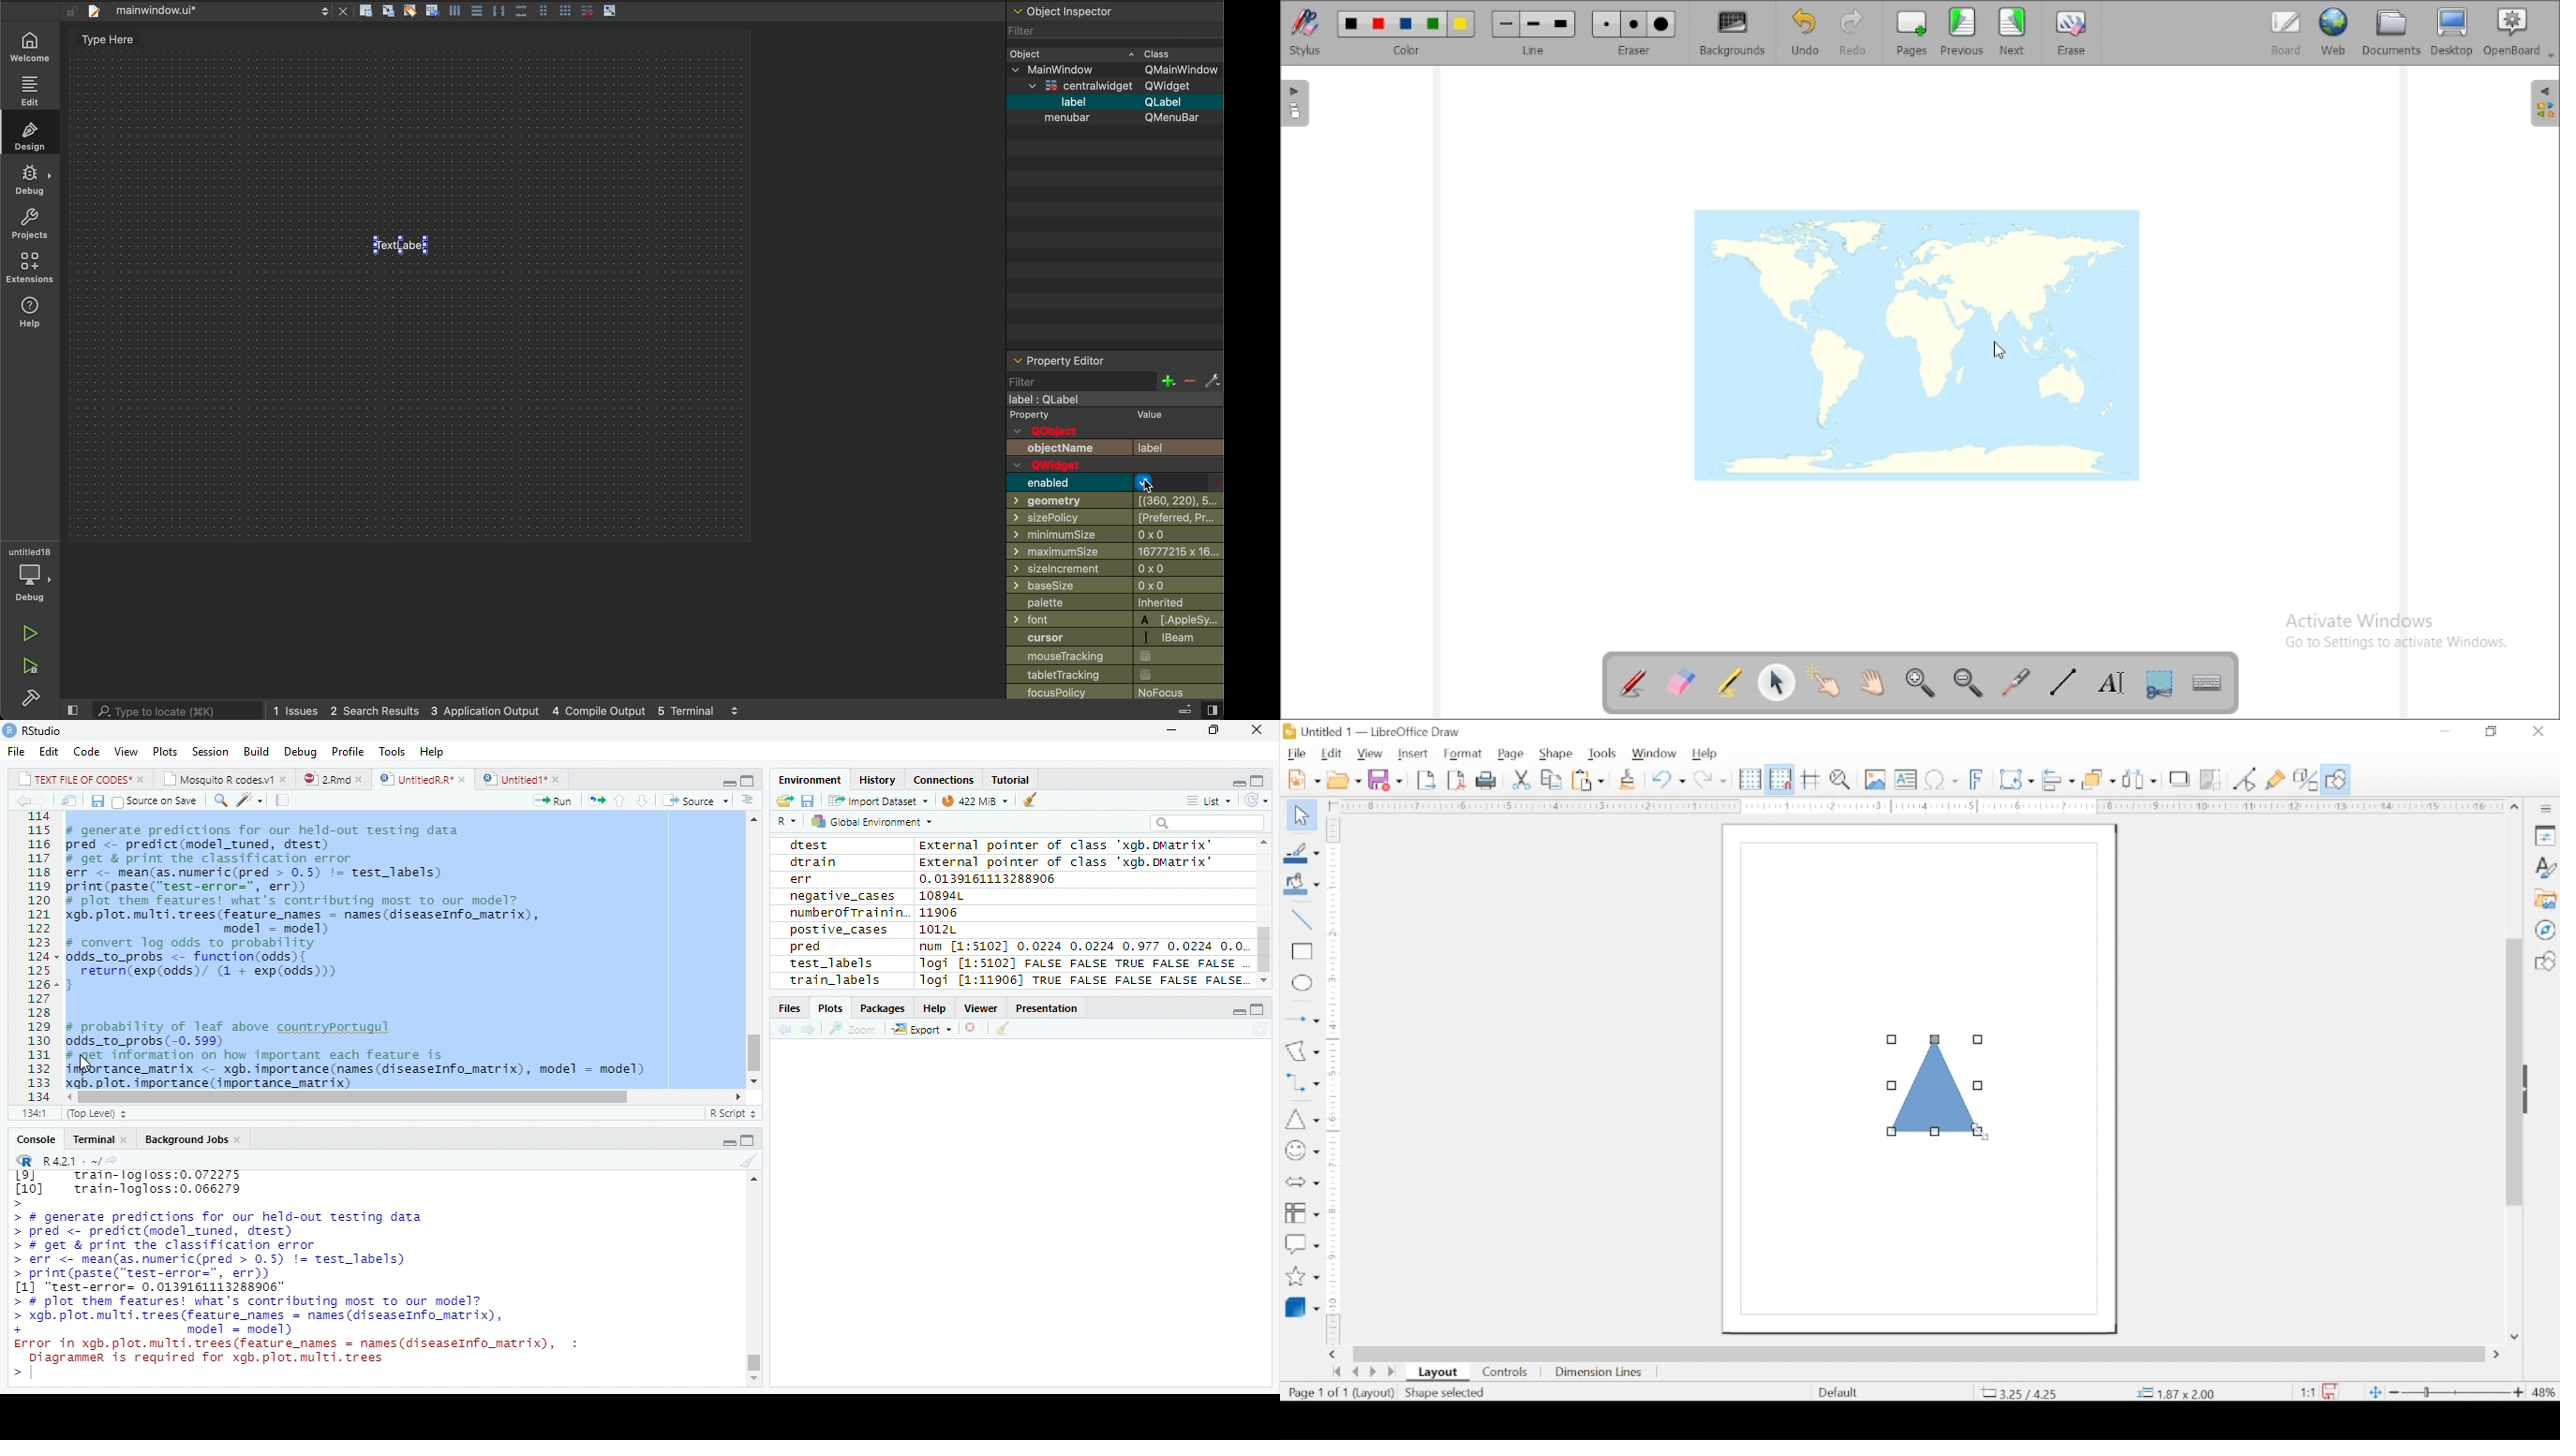  Describe the element at coordinates (871, 822) in the screenshot. I see `Global environment` at that location.